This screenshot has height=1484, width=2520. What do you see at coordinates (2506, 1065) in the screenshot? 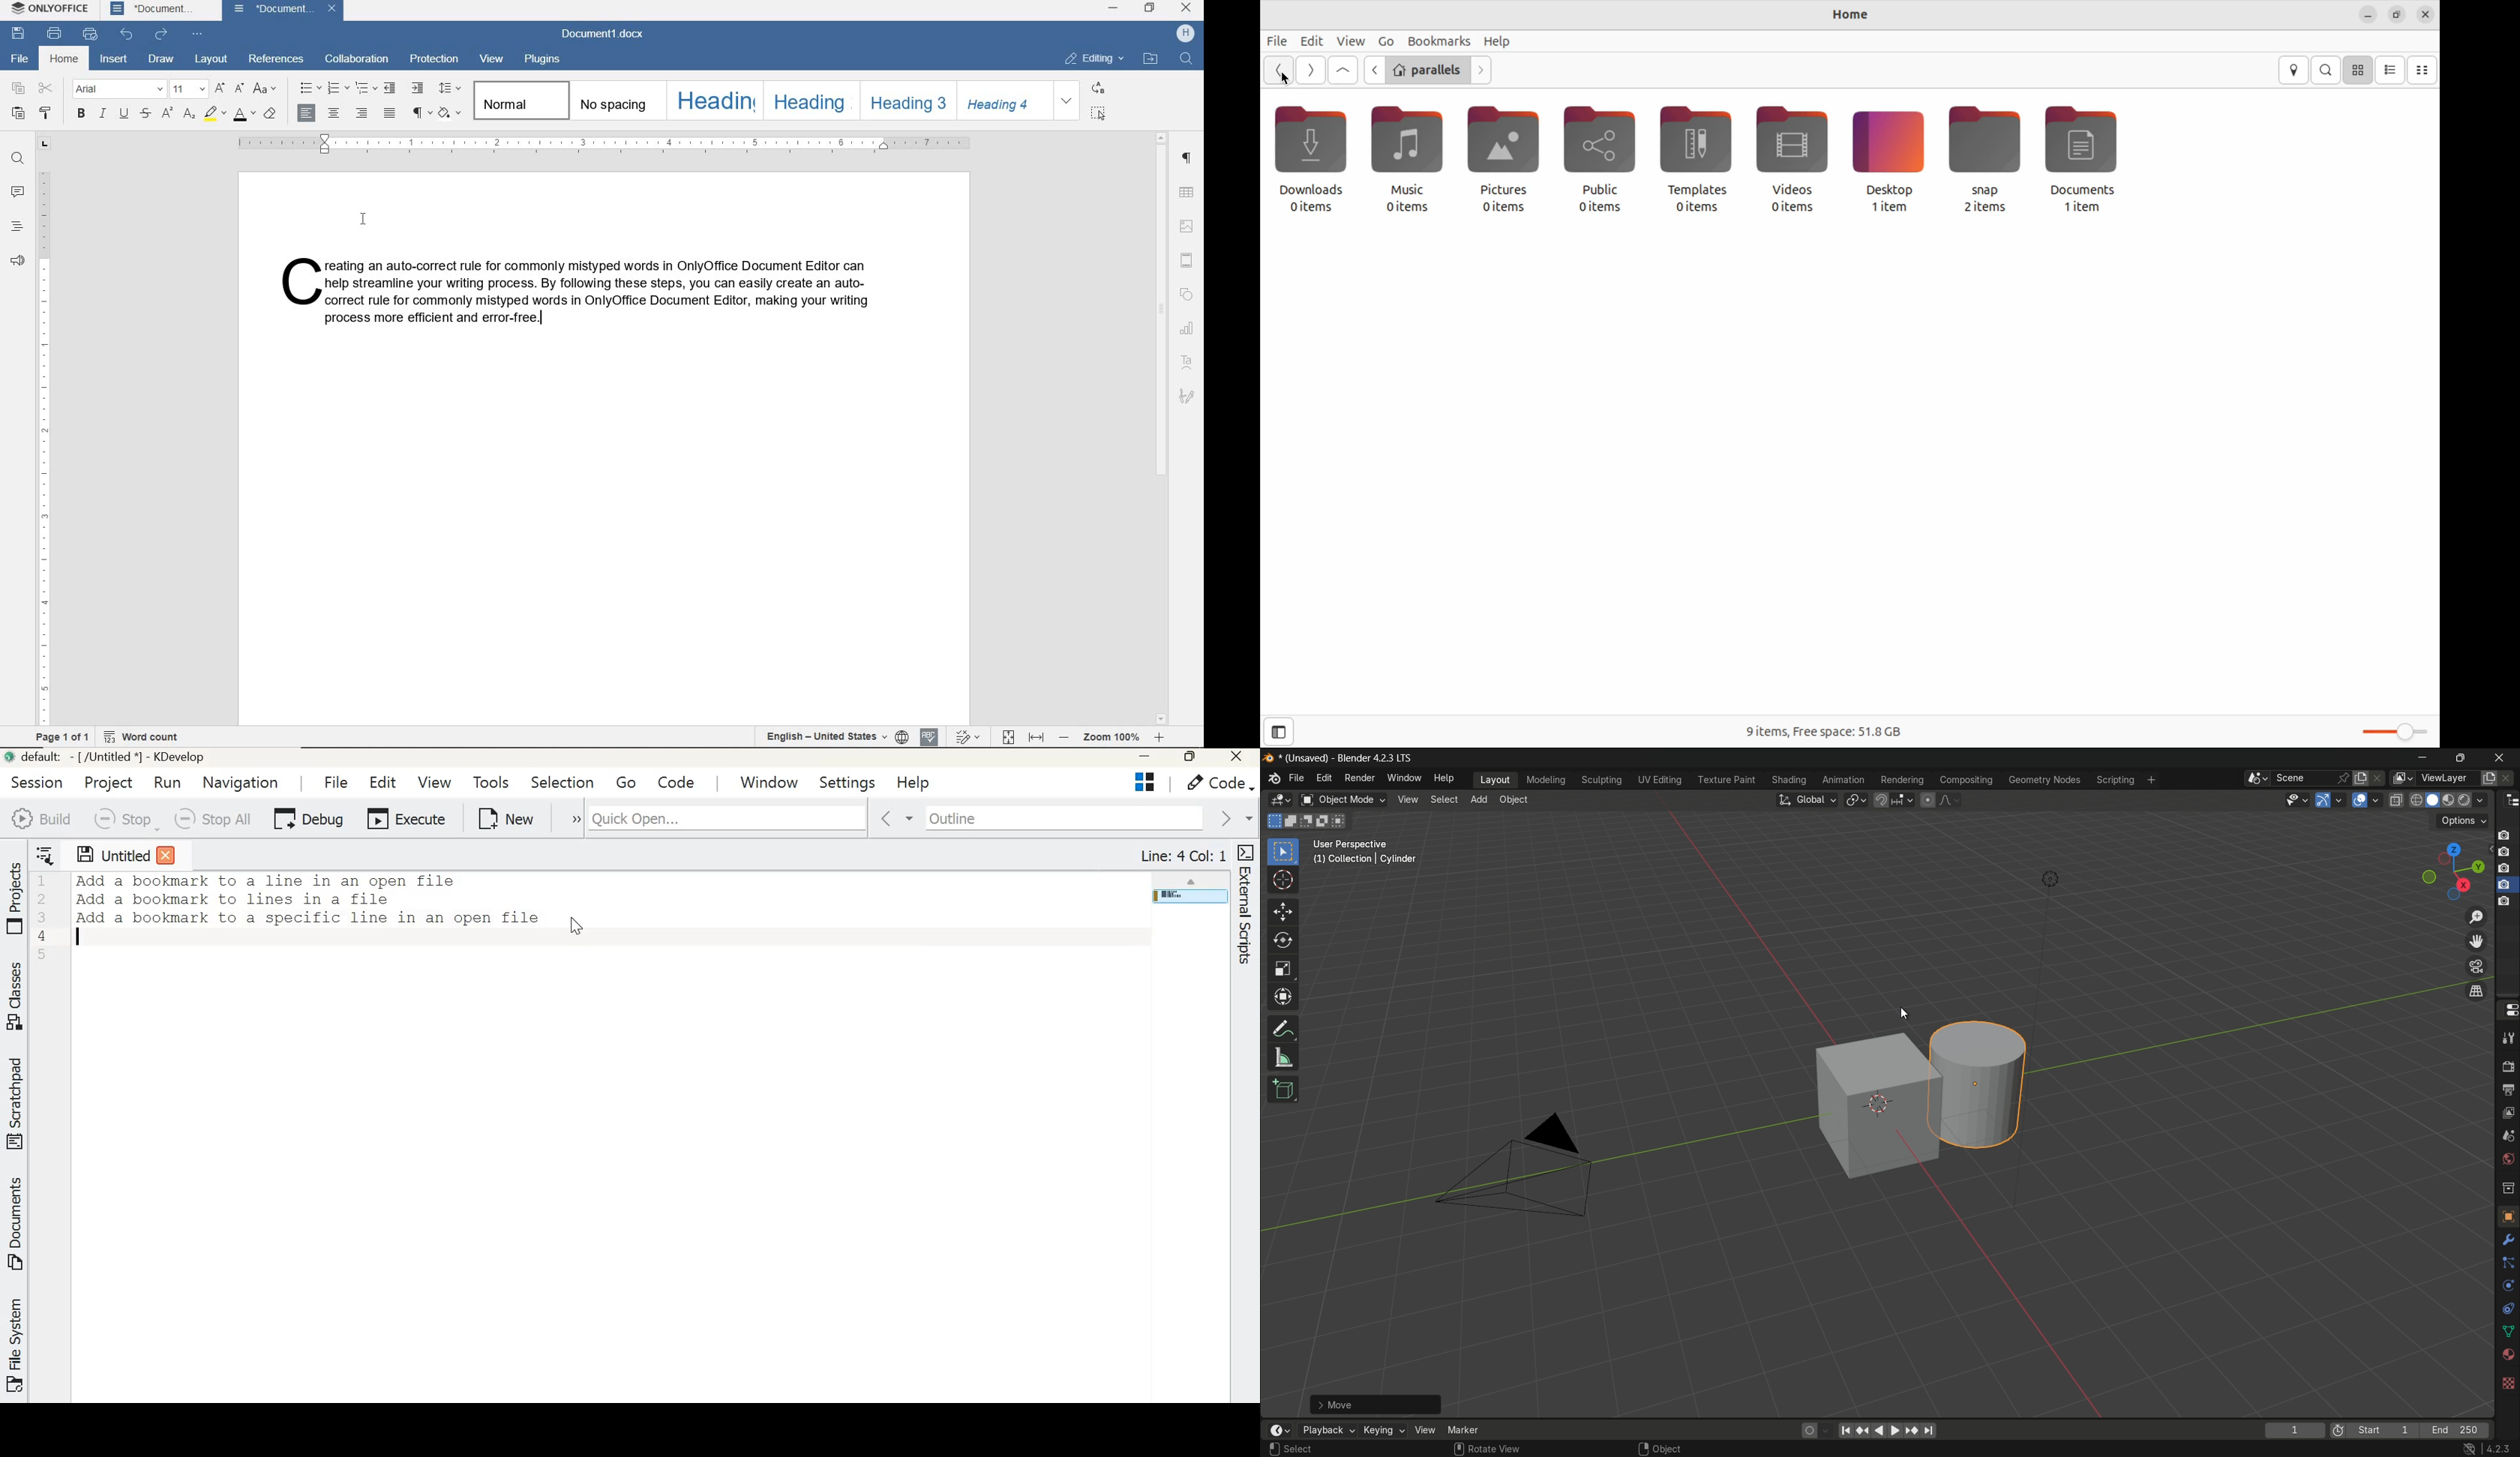
I see `render` at bounding box center [2506, 1065].